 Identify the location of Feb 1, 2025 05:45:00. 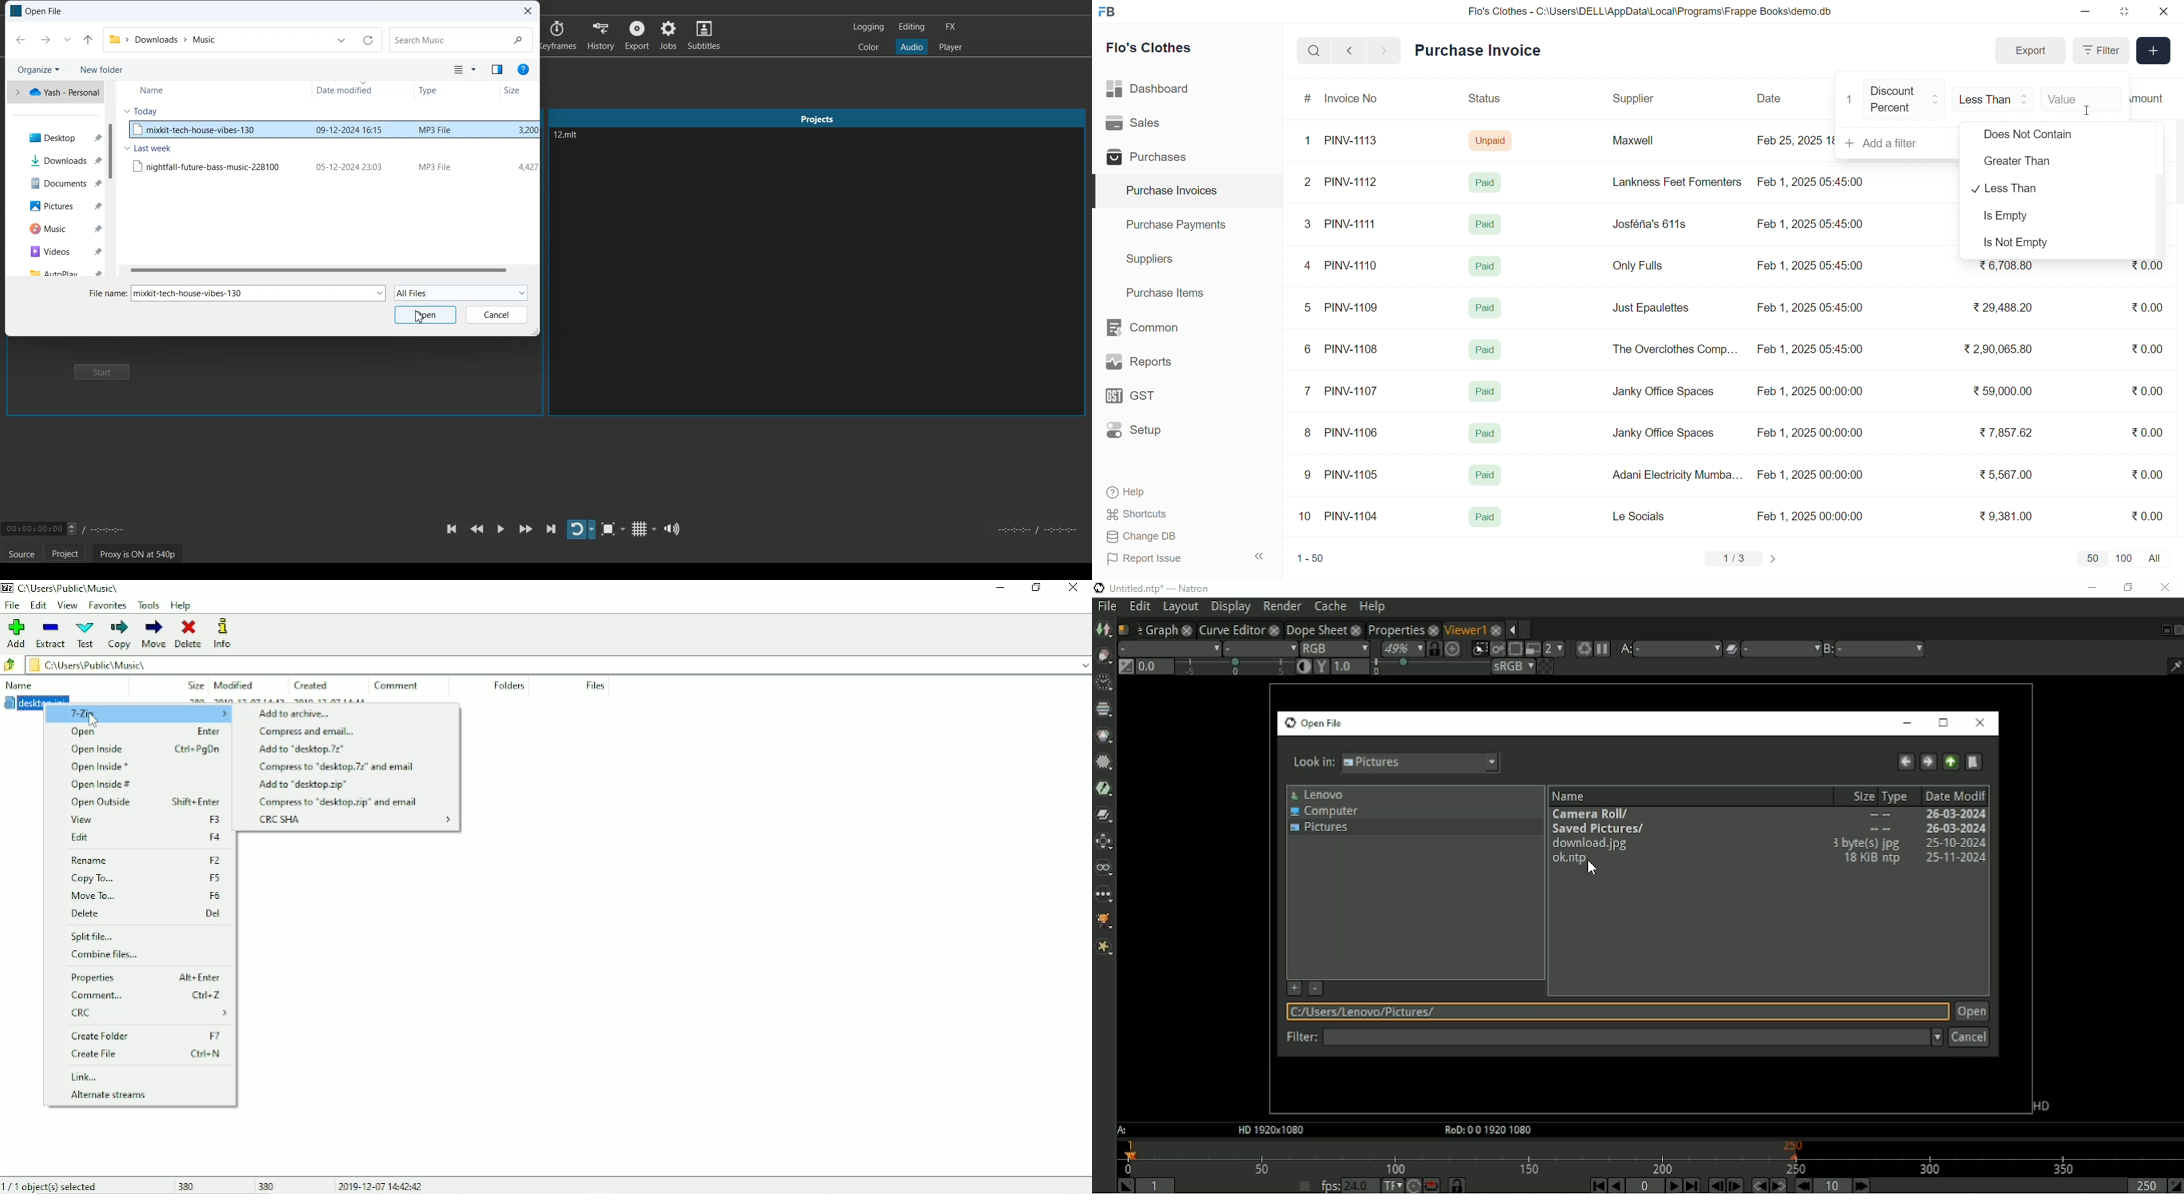
(1809, 225).